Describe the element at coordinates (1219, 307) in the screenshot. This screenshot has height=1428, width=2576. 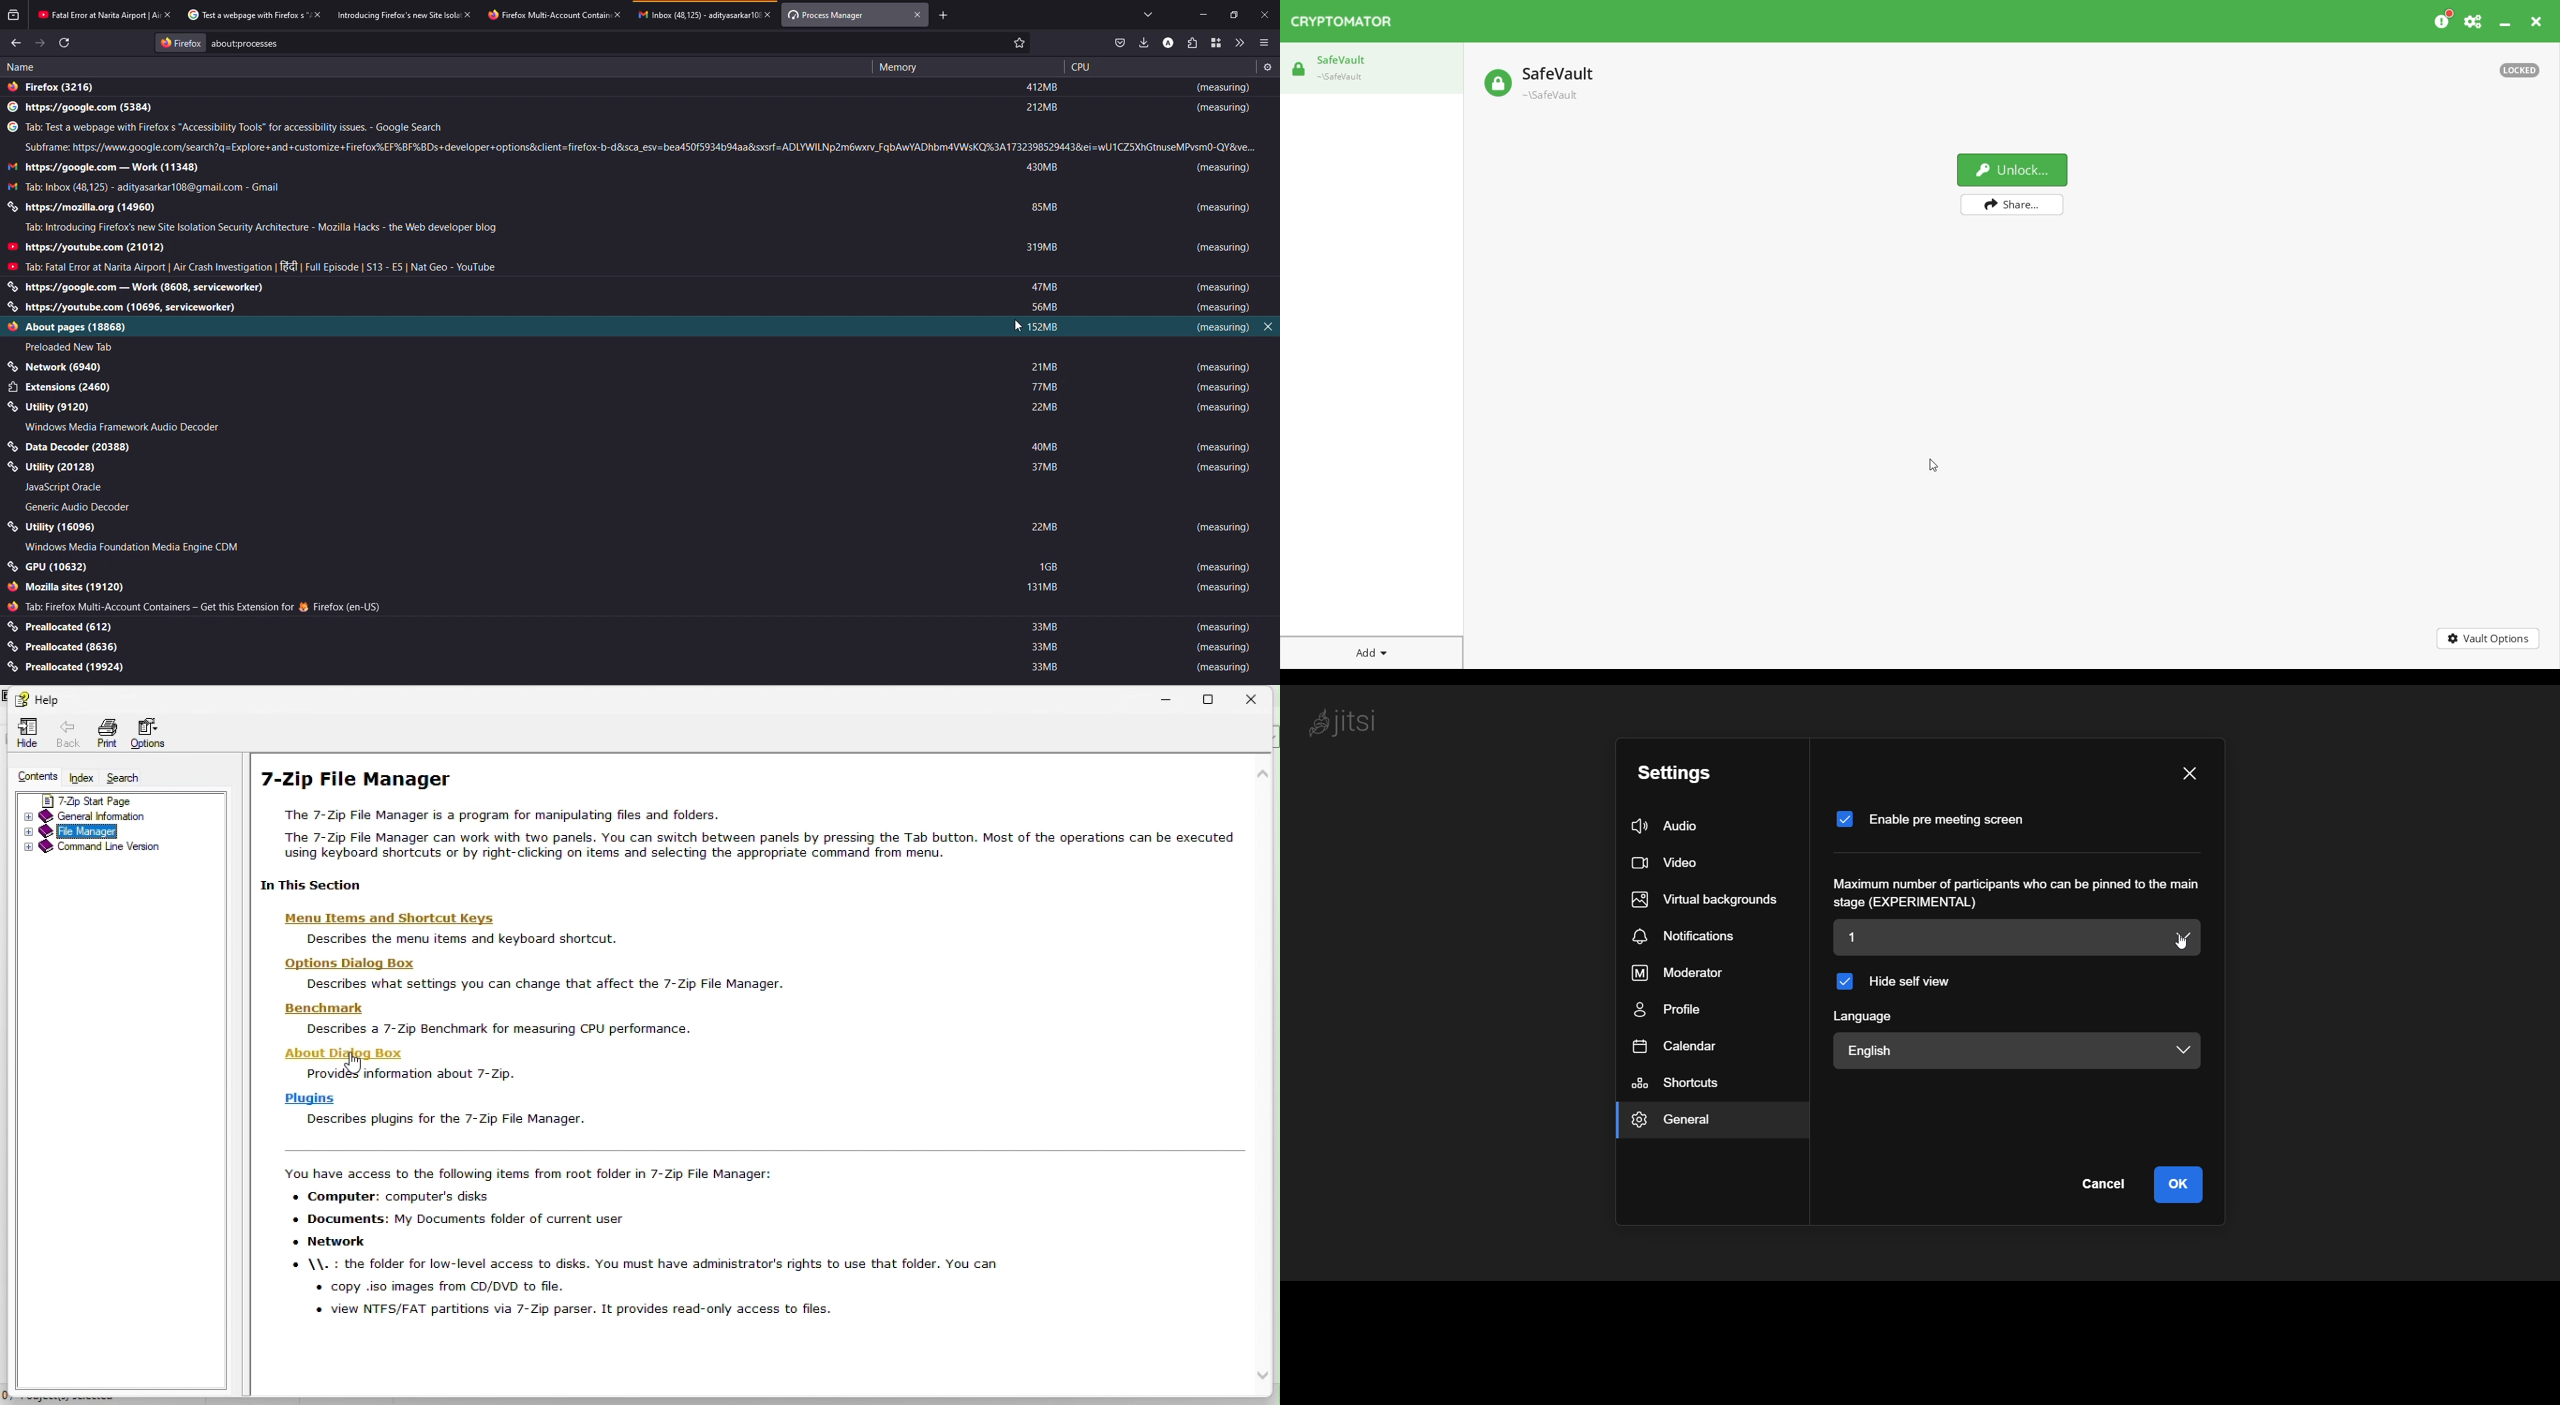
I see `measuring` at that location.